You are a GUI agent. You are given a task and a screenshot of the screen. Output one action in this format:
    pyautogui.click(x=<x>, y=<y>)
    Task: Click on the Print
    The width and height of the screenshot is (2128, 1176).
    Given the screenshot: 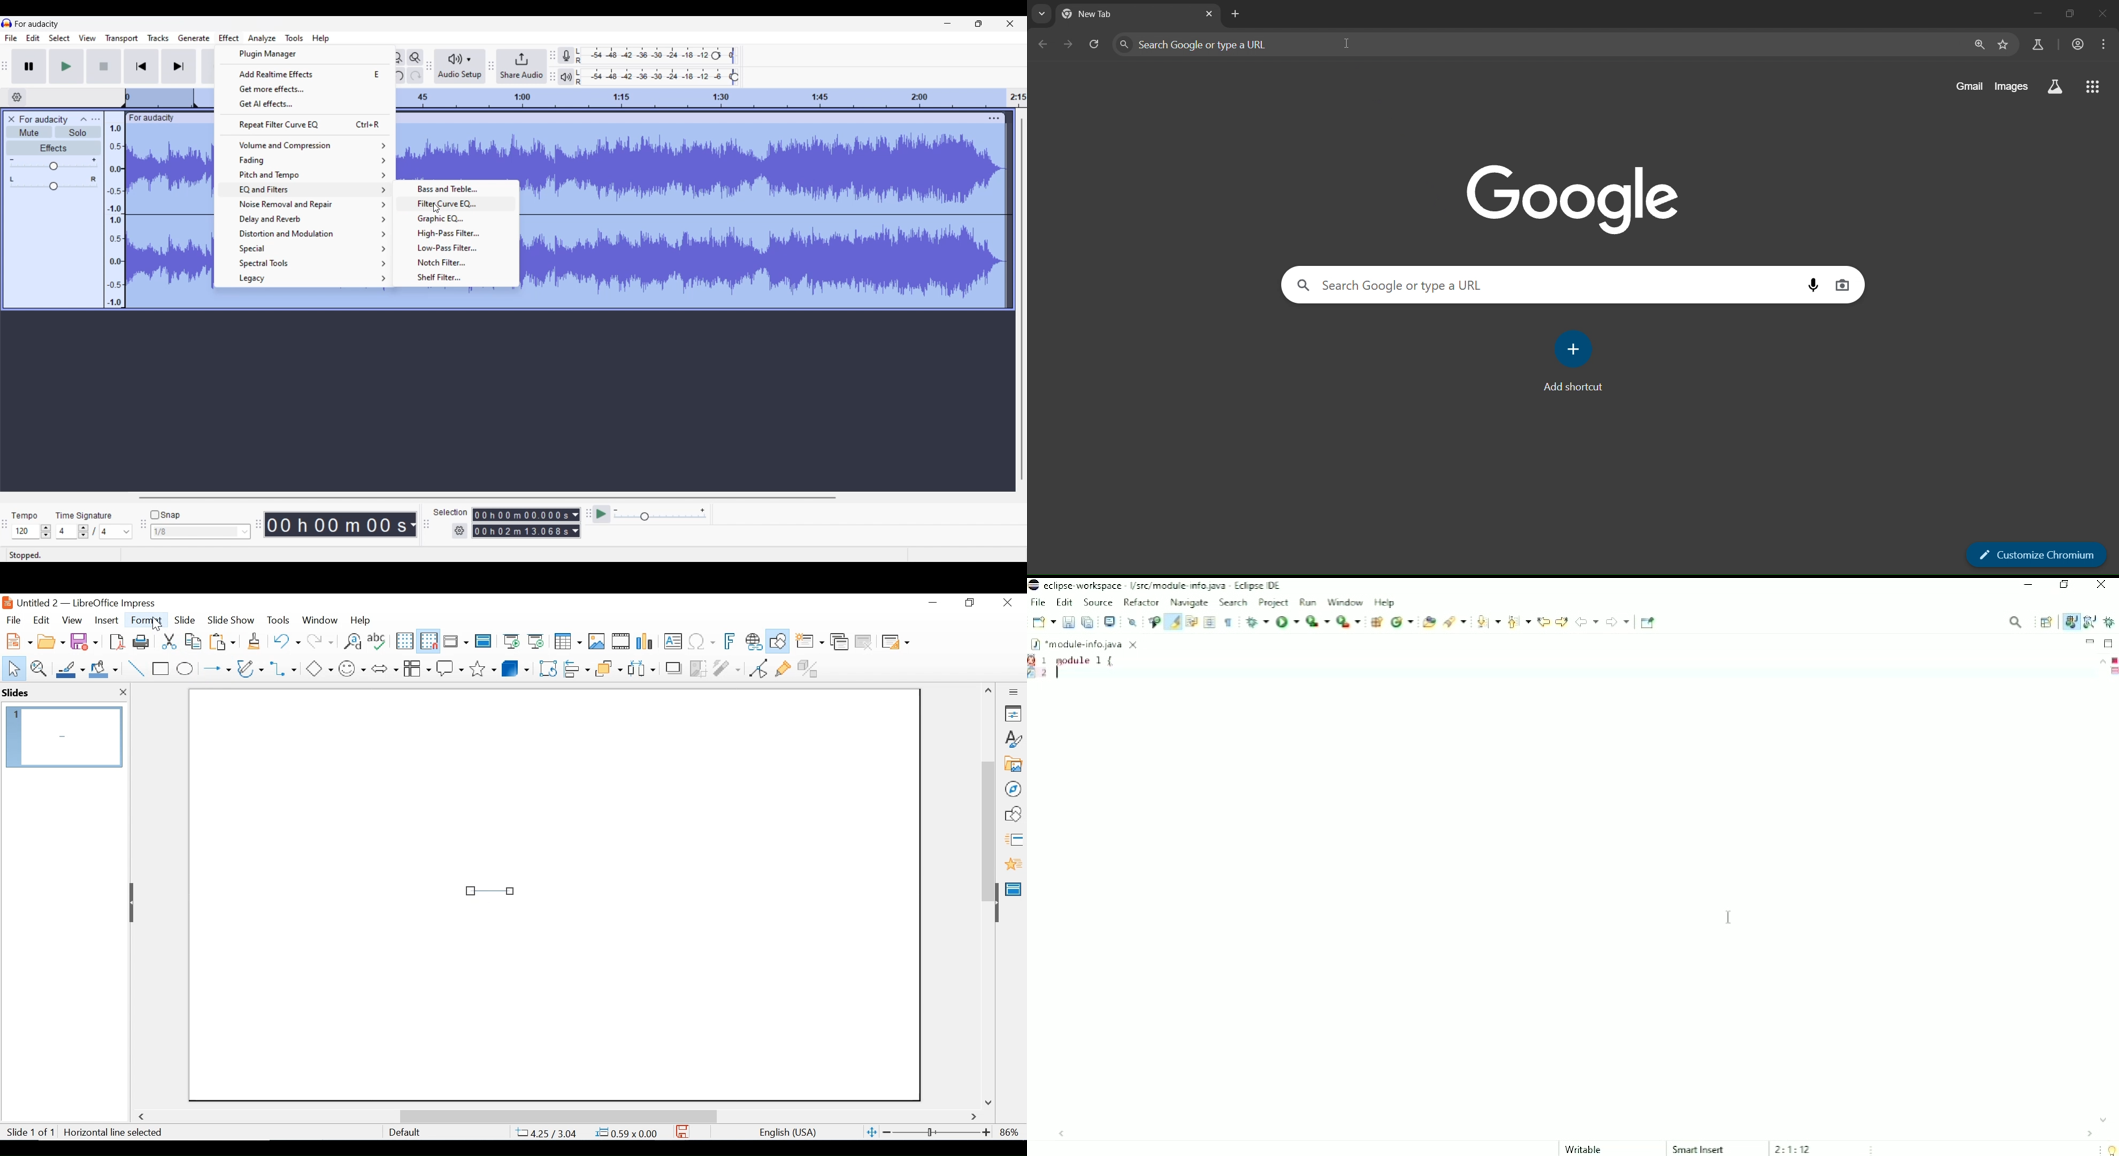 What is the action you would take?
    pyautogui.click(x=142, y=641)
    